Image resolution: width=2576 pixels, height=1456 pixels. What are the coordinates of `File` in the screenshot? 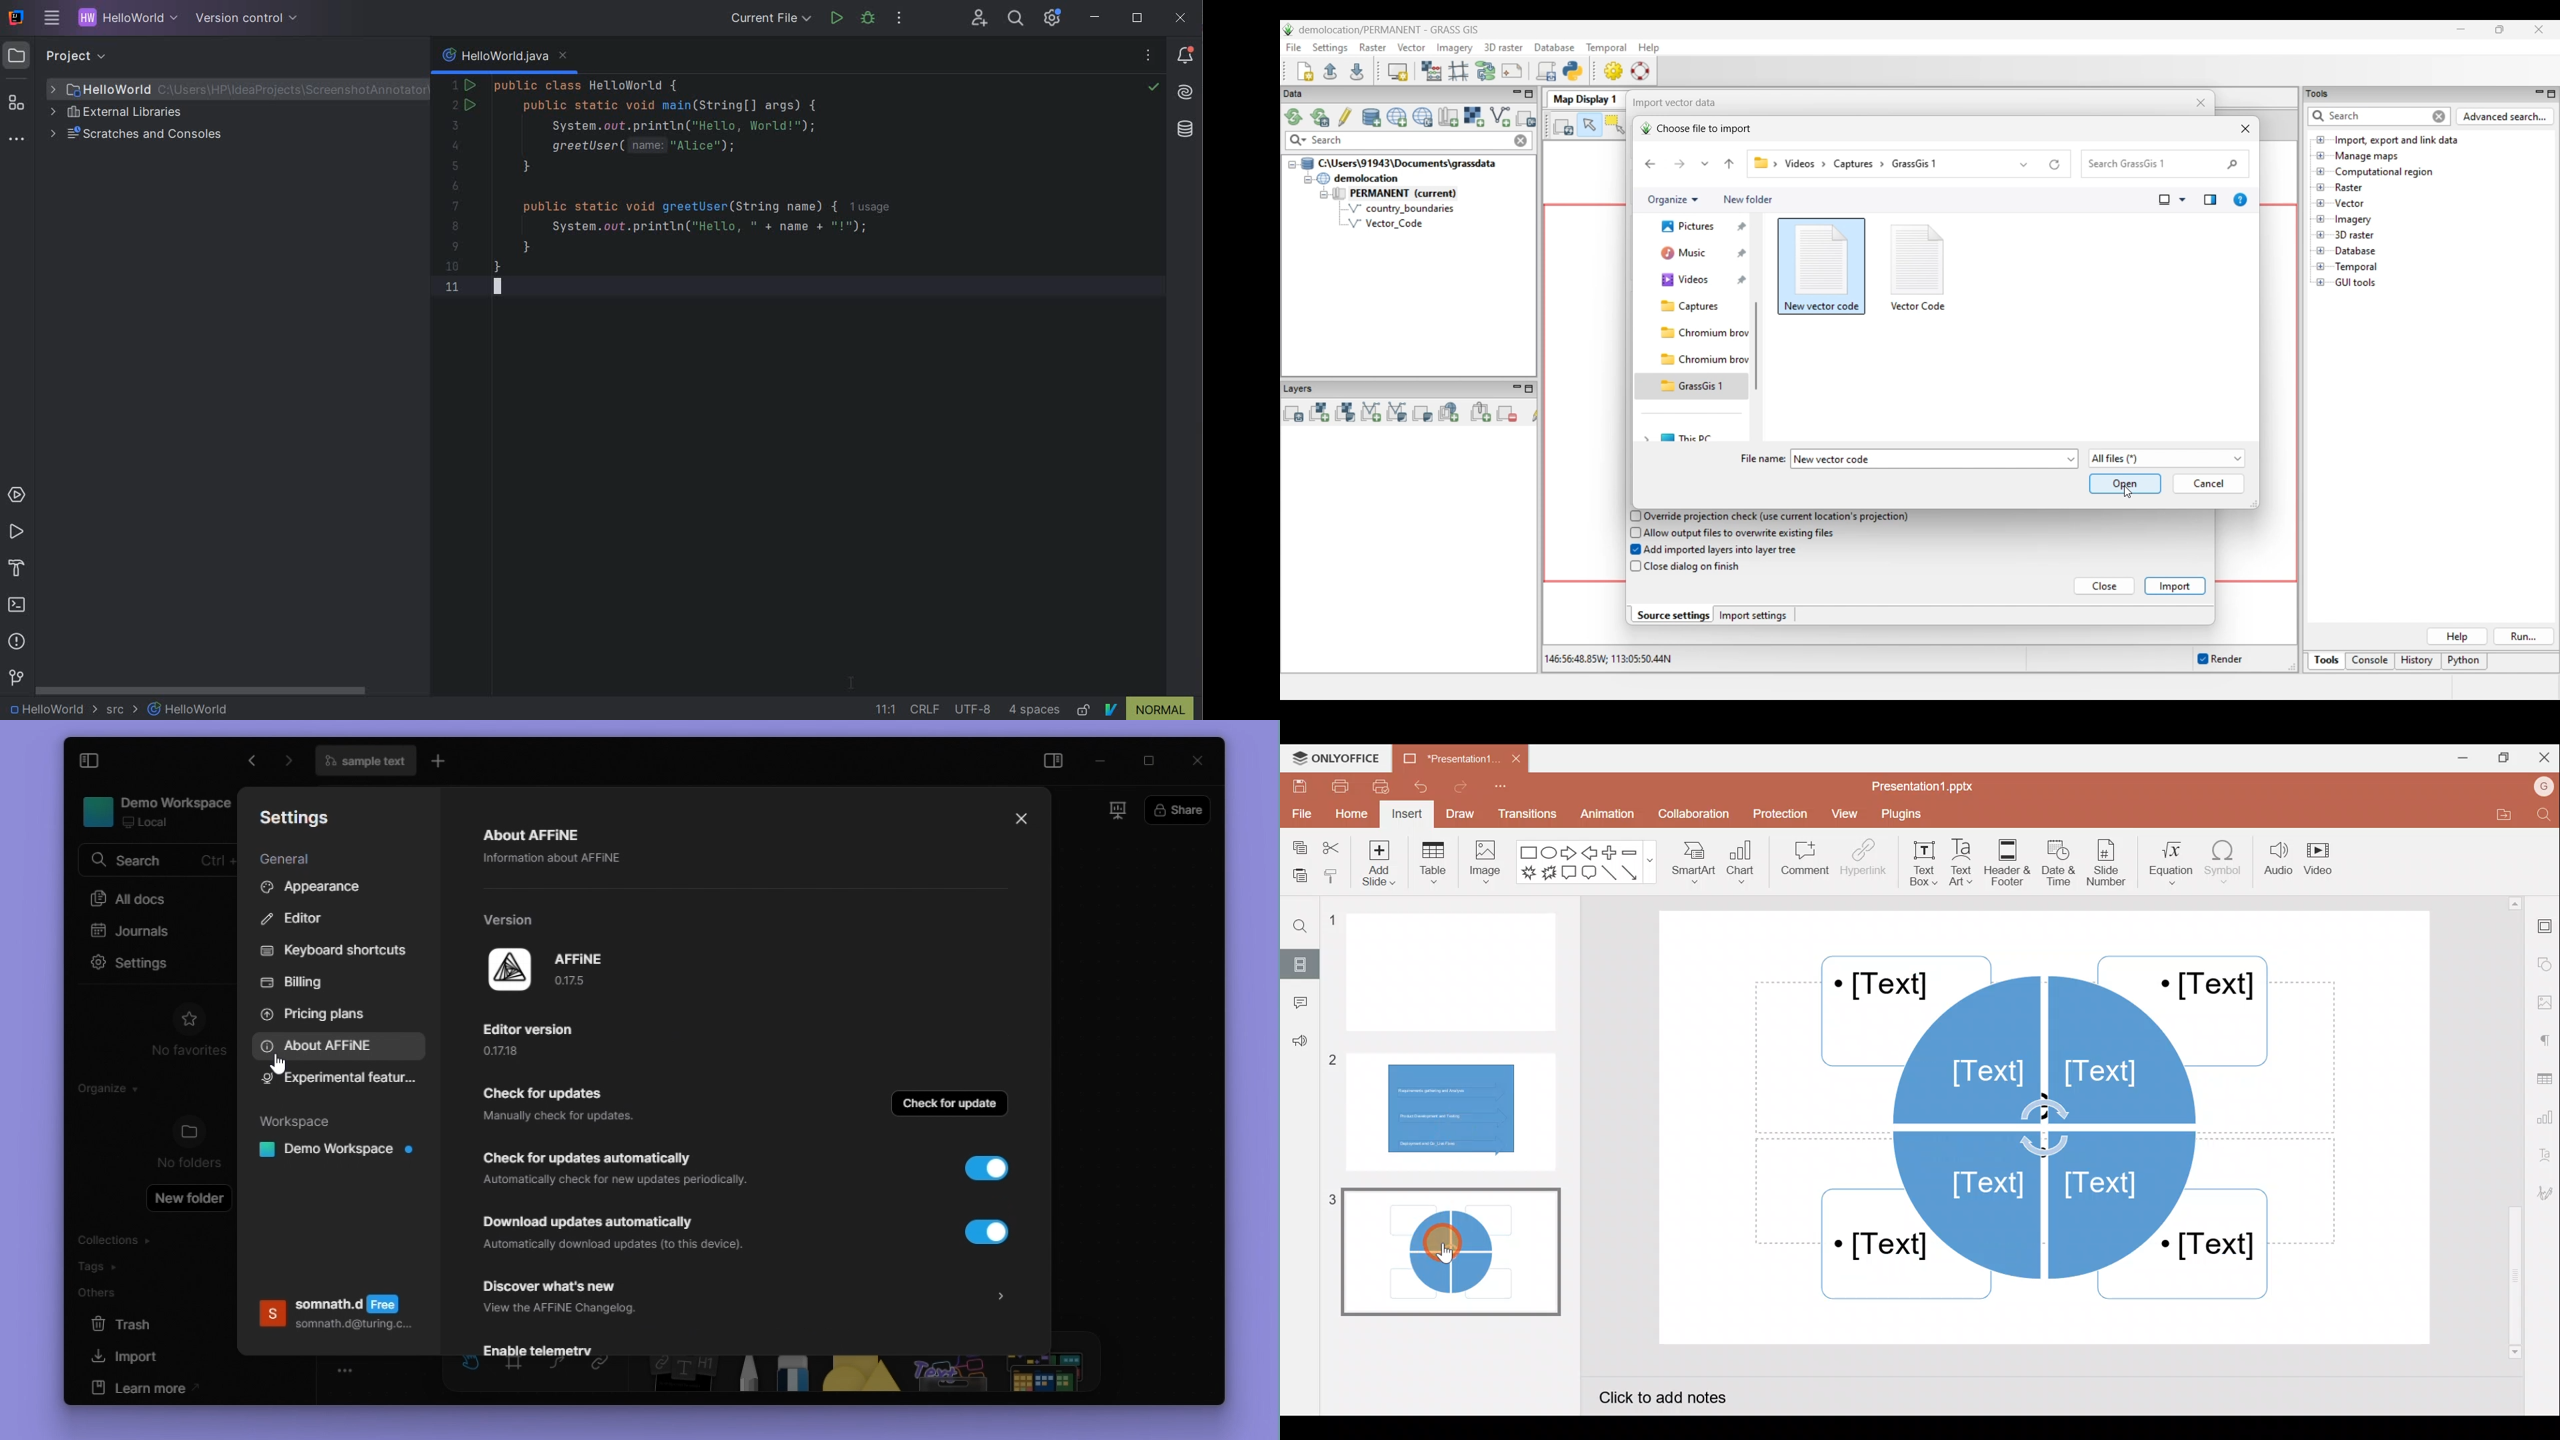 It's located at (1300, 813).